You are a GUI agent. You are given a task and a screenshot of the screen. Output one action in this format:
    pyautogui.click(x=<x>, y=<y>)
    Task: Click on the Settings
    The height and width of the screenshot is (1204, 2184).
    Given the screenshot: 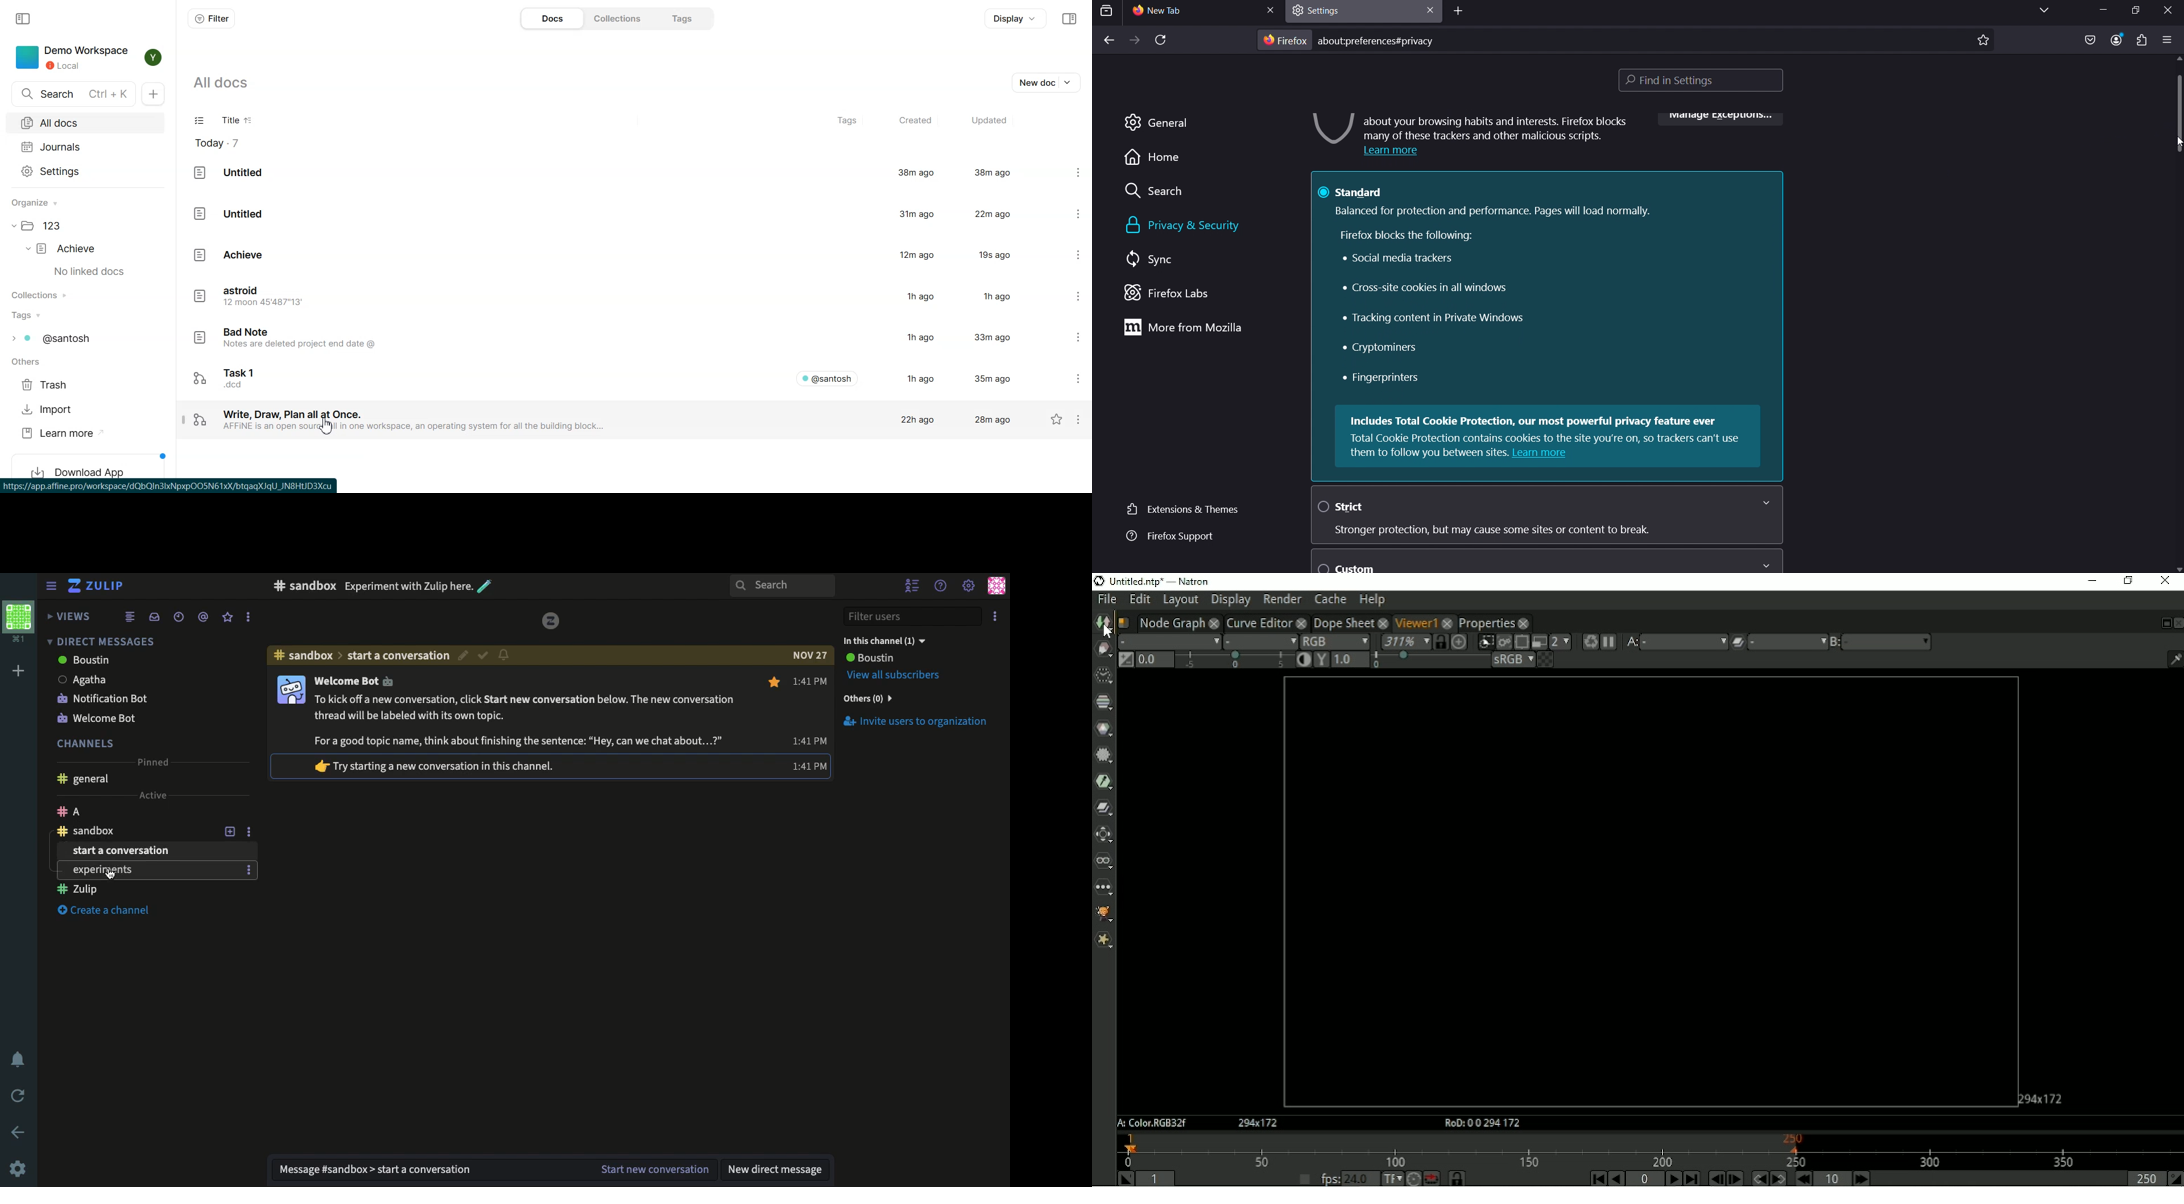 What is the action you would take?
    pyautogui.click(x=18, y=1168)
    